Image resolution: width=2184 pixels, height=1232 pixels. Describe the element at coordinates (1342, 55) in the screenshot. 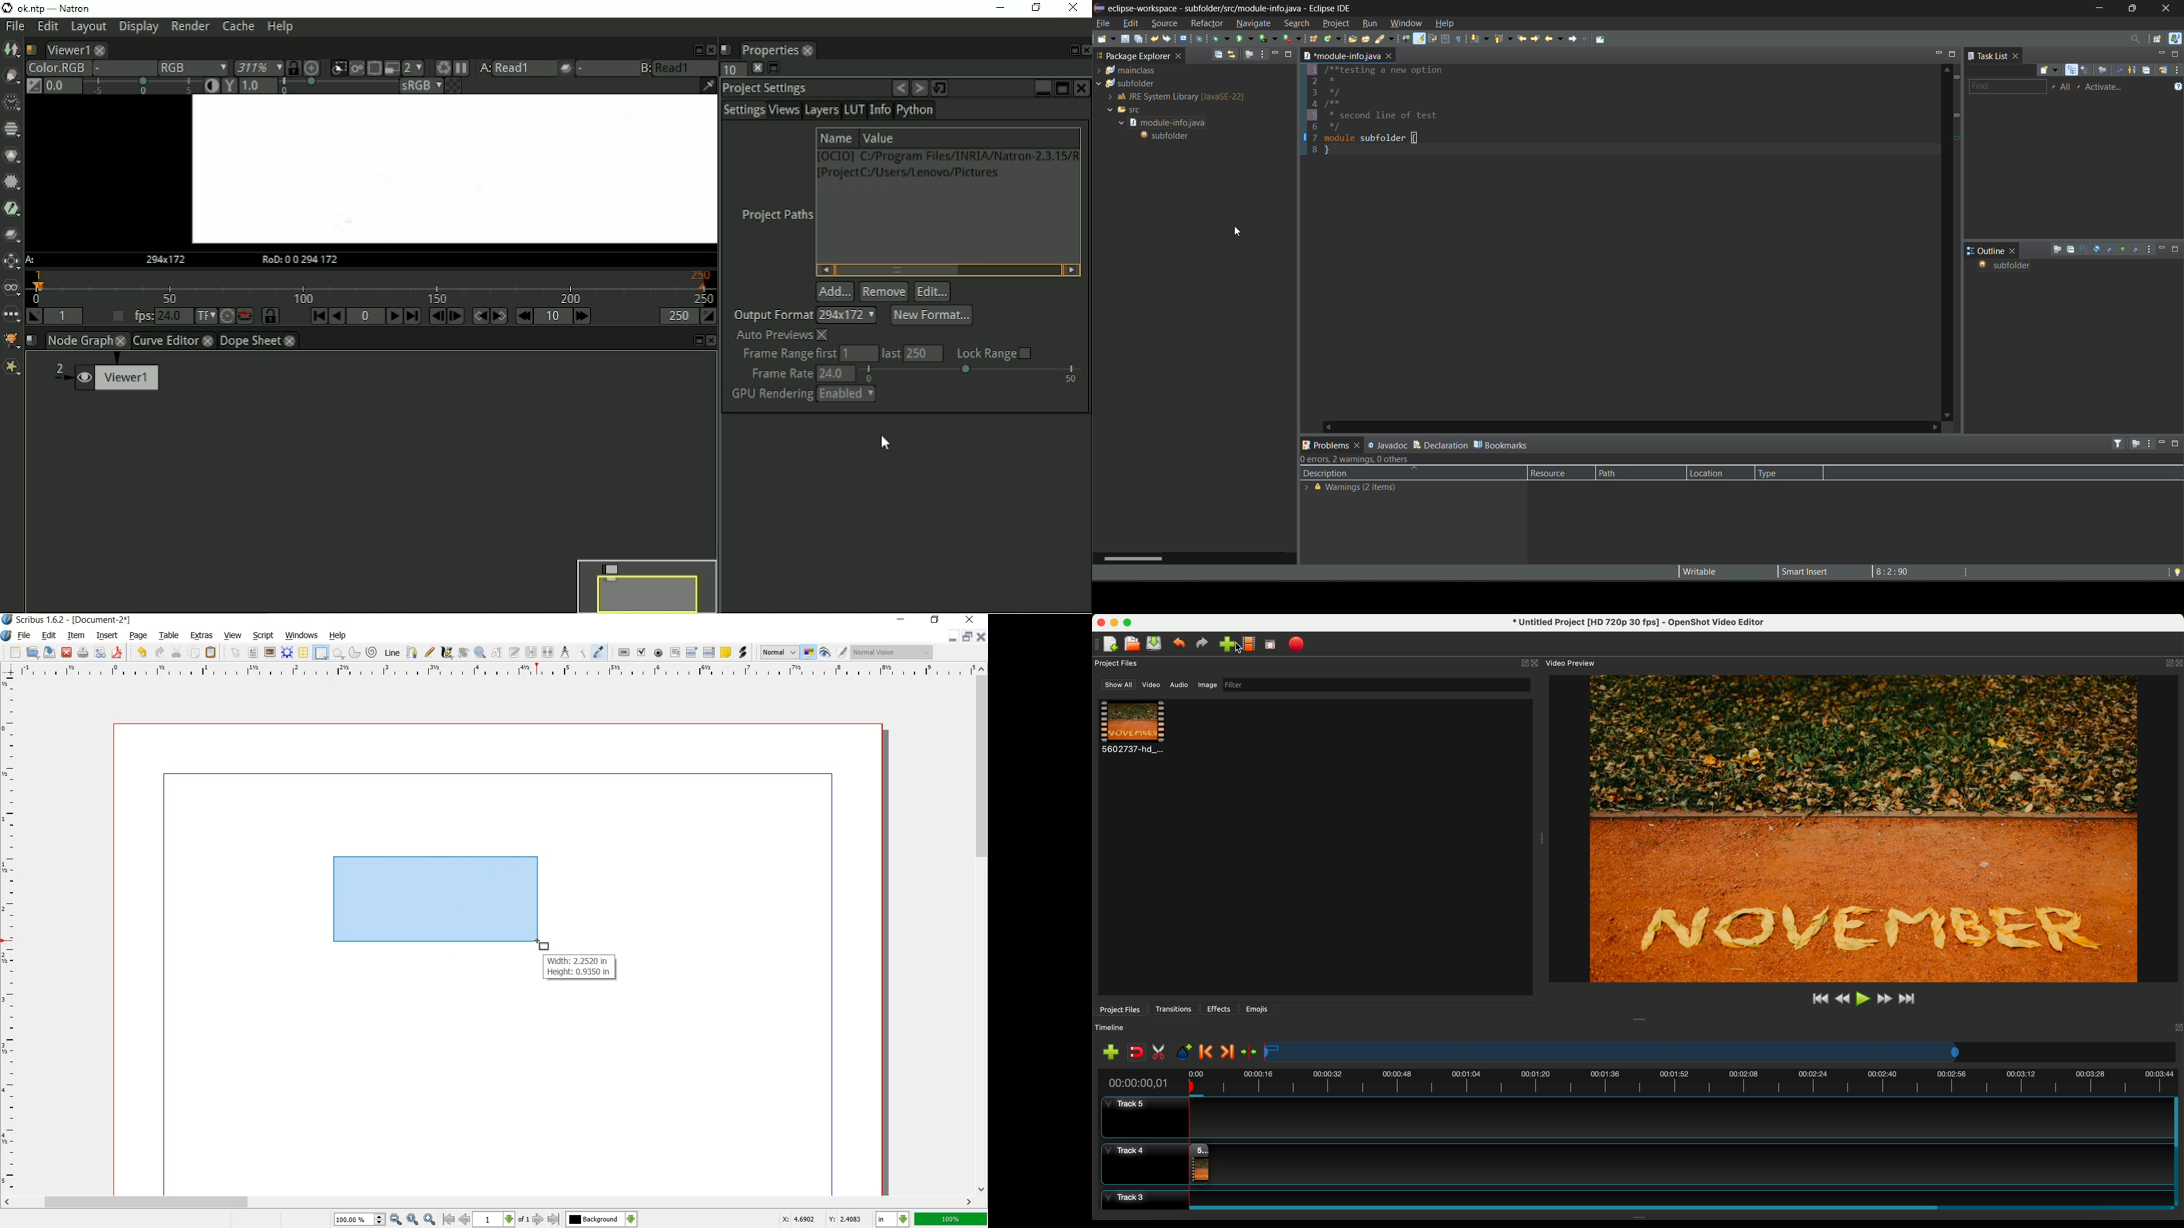

I see `module-infor.java` at that location.